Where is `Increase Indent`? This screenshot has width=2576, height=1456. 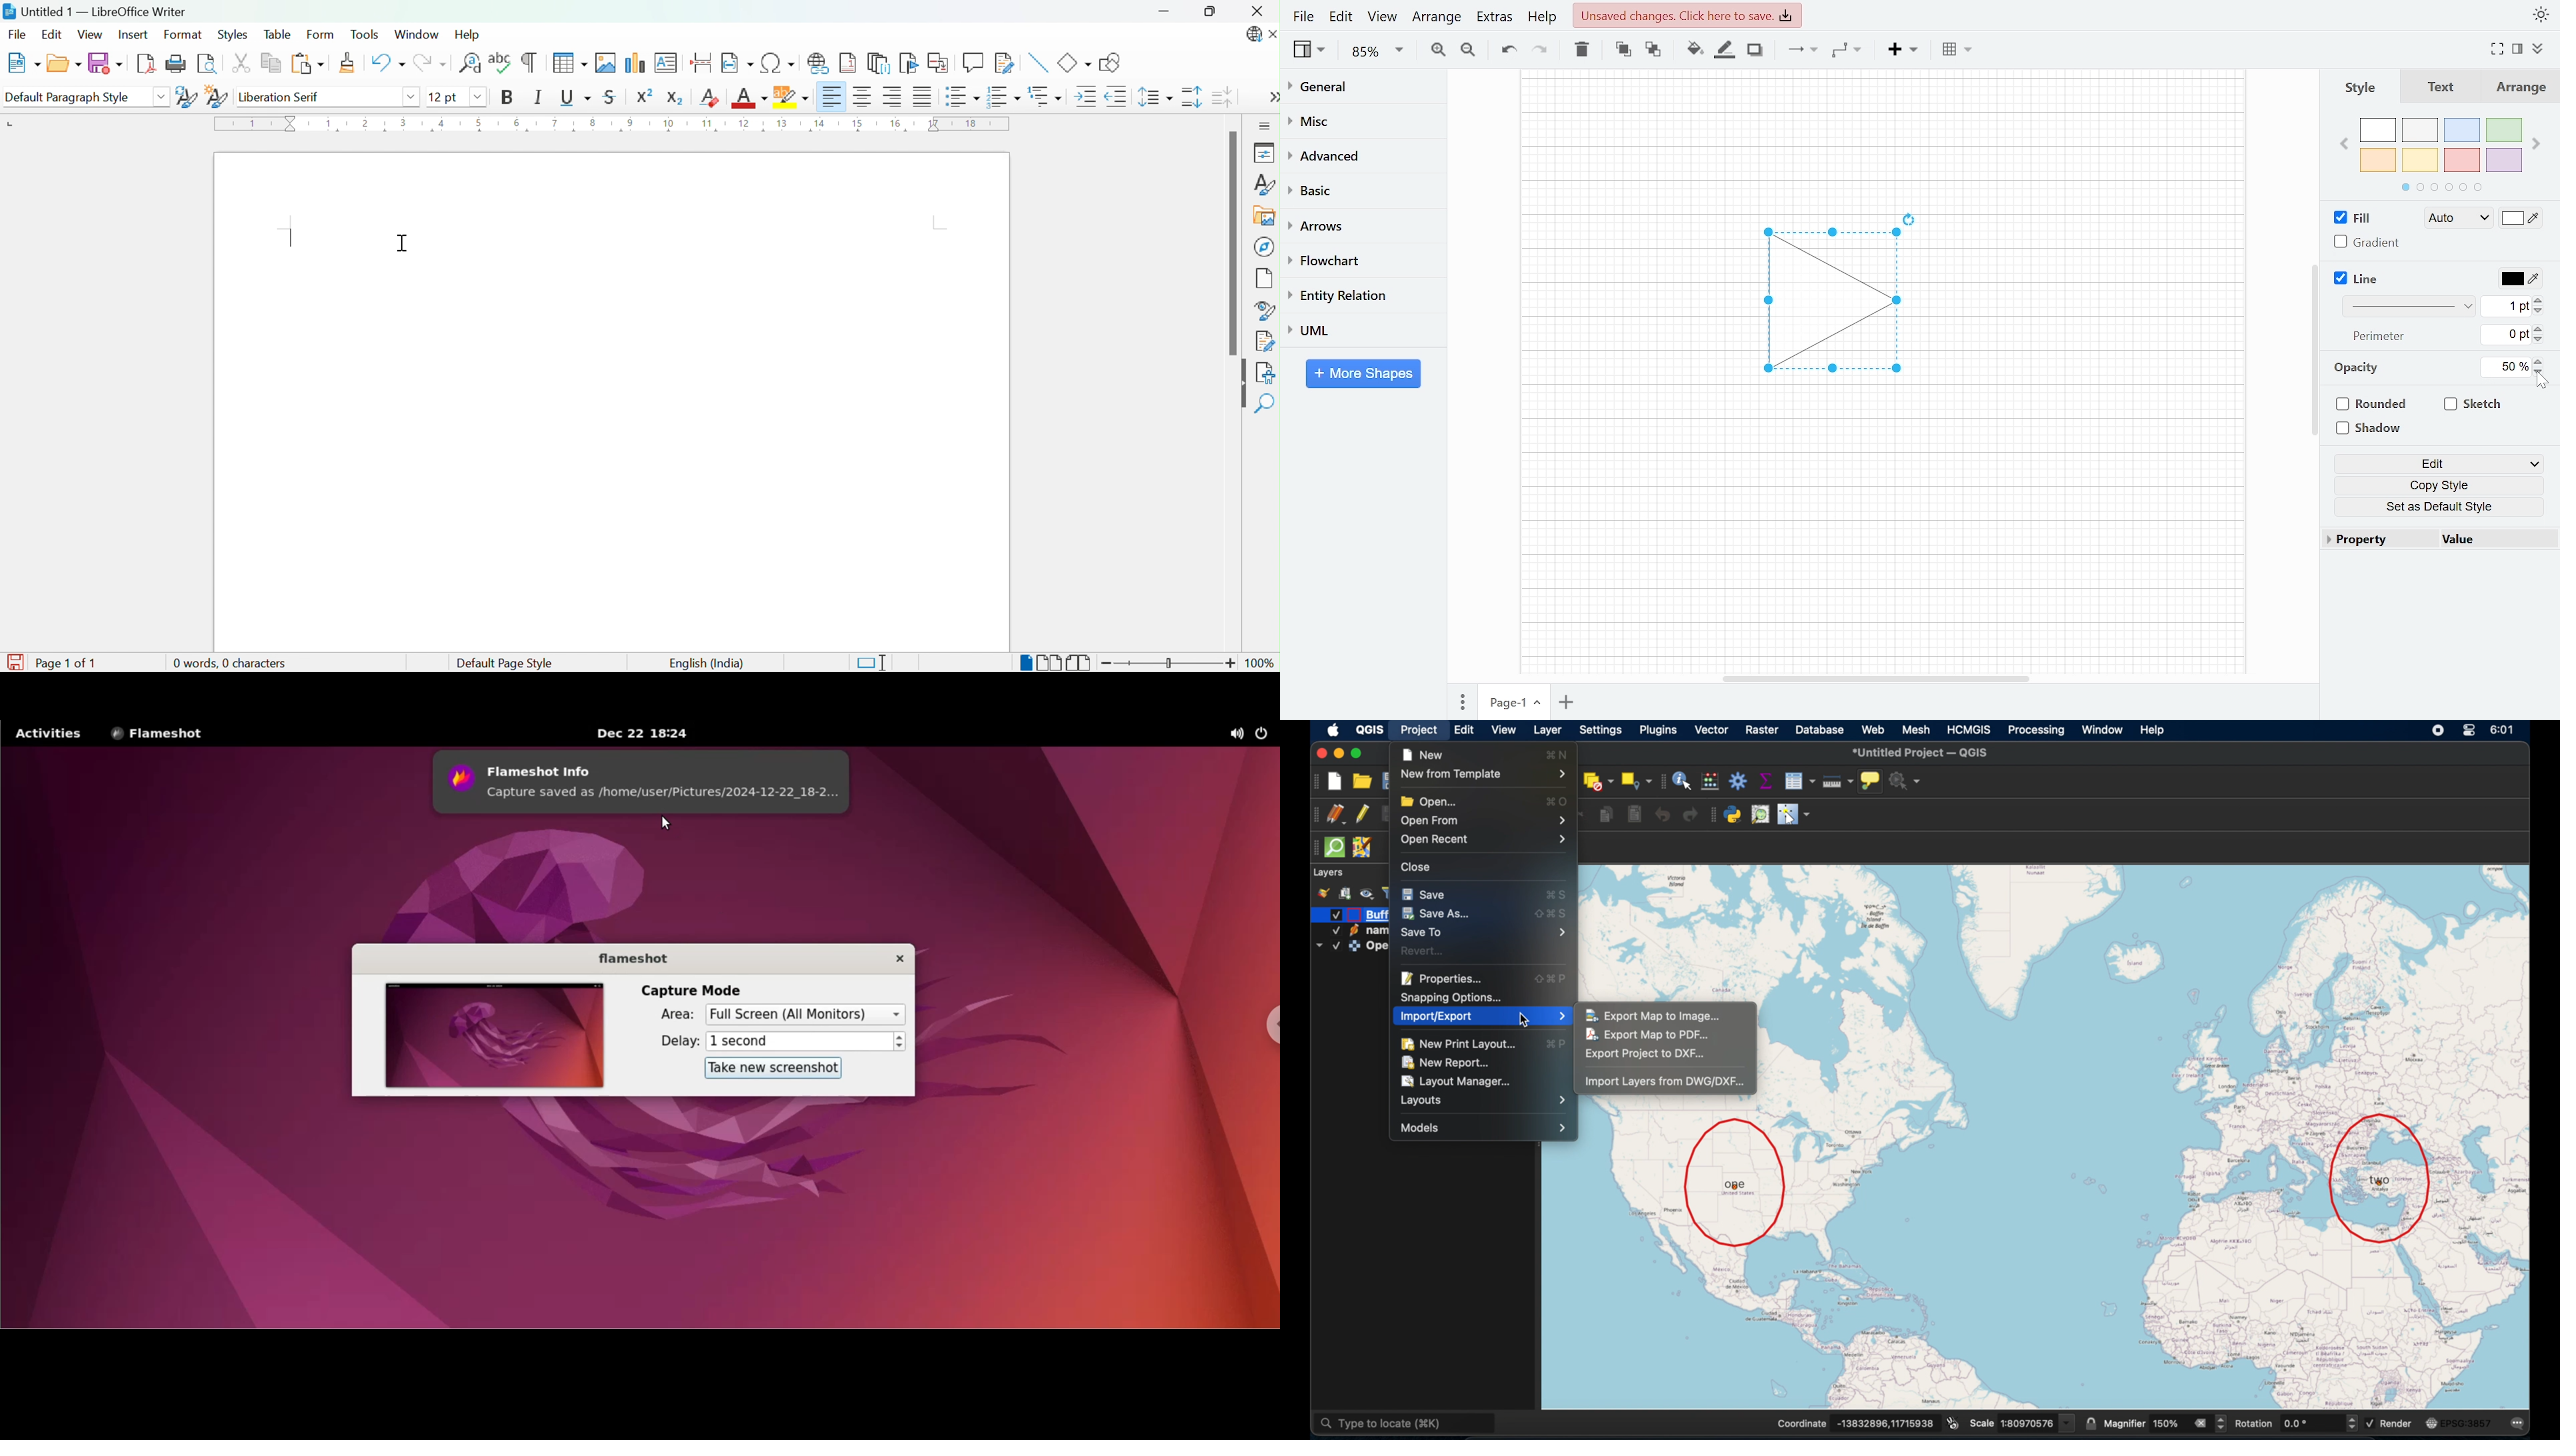 Increase Indent is located at coordinates (1083, 97).